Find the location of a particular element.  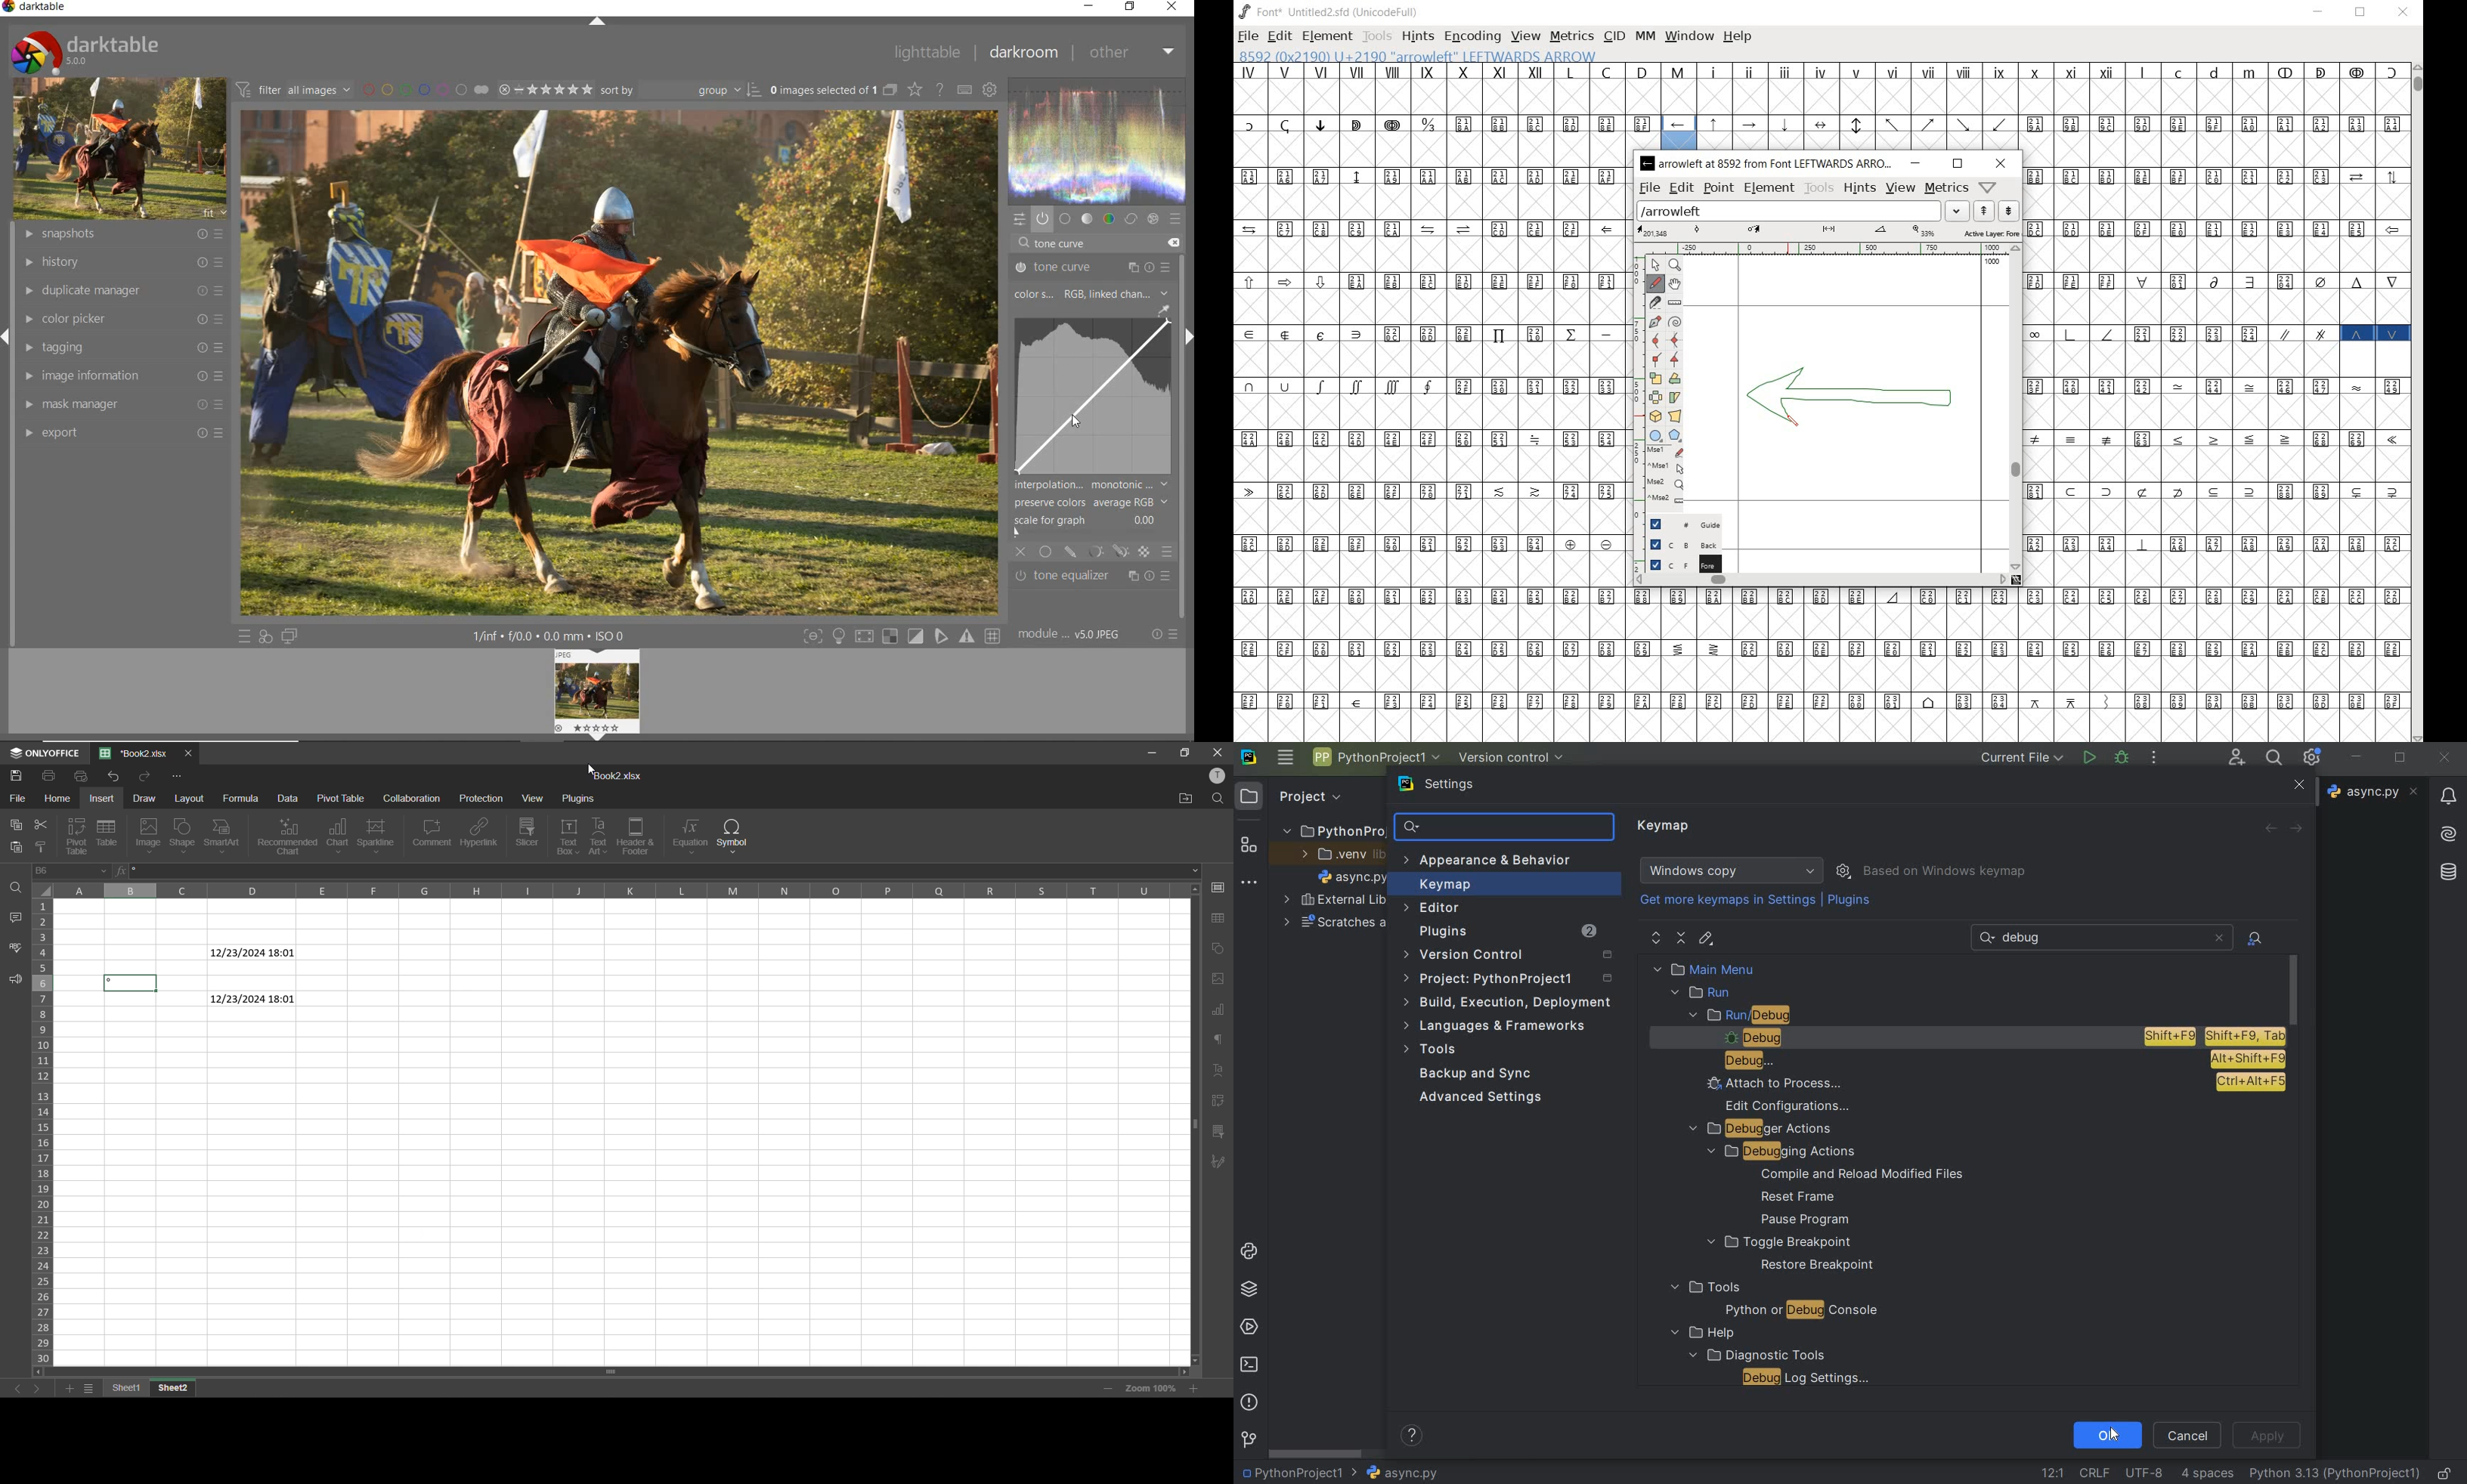

keymap is located at coordinates (1665, 827).